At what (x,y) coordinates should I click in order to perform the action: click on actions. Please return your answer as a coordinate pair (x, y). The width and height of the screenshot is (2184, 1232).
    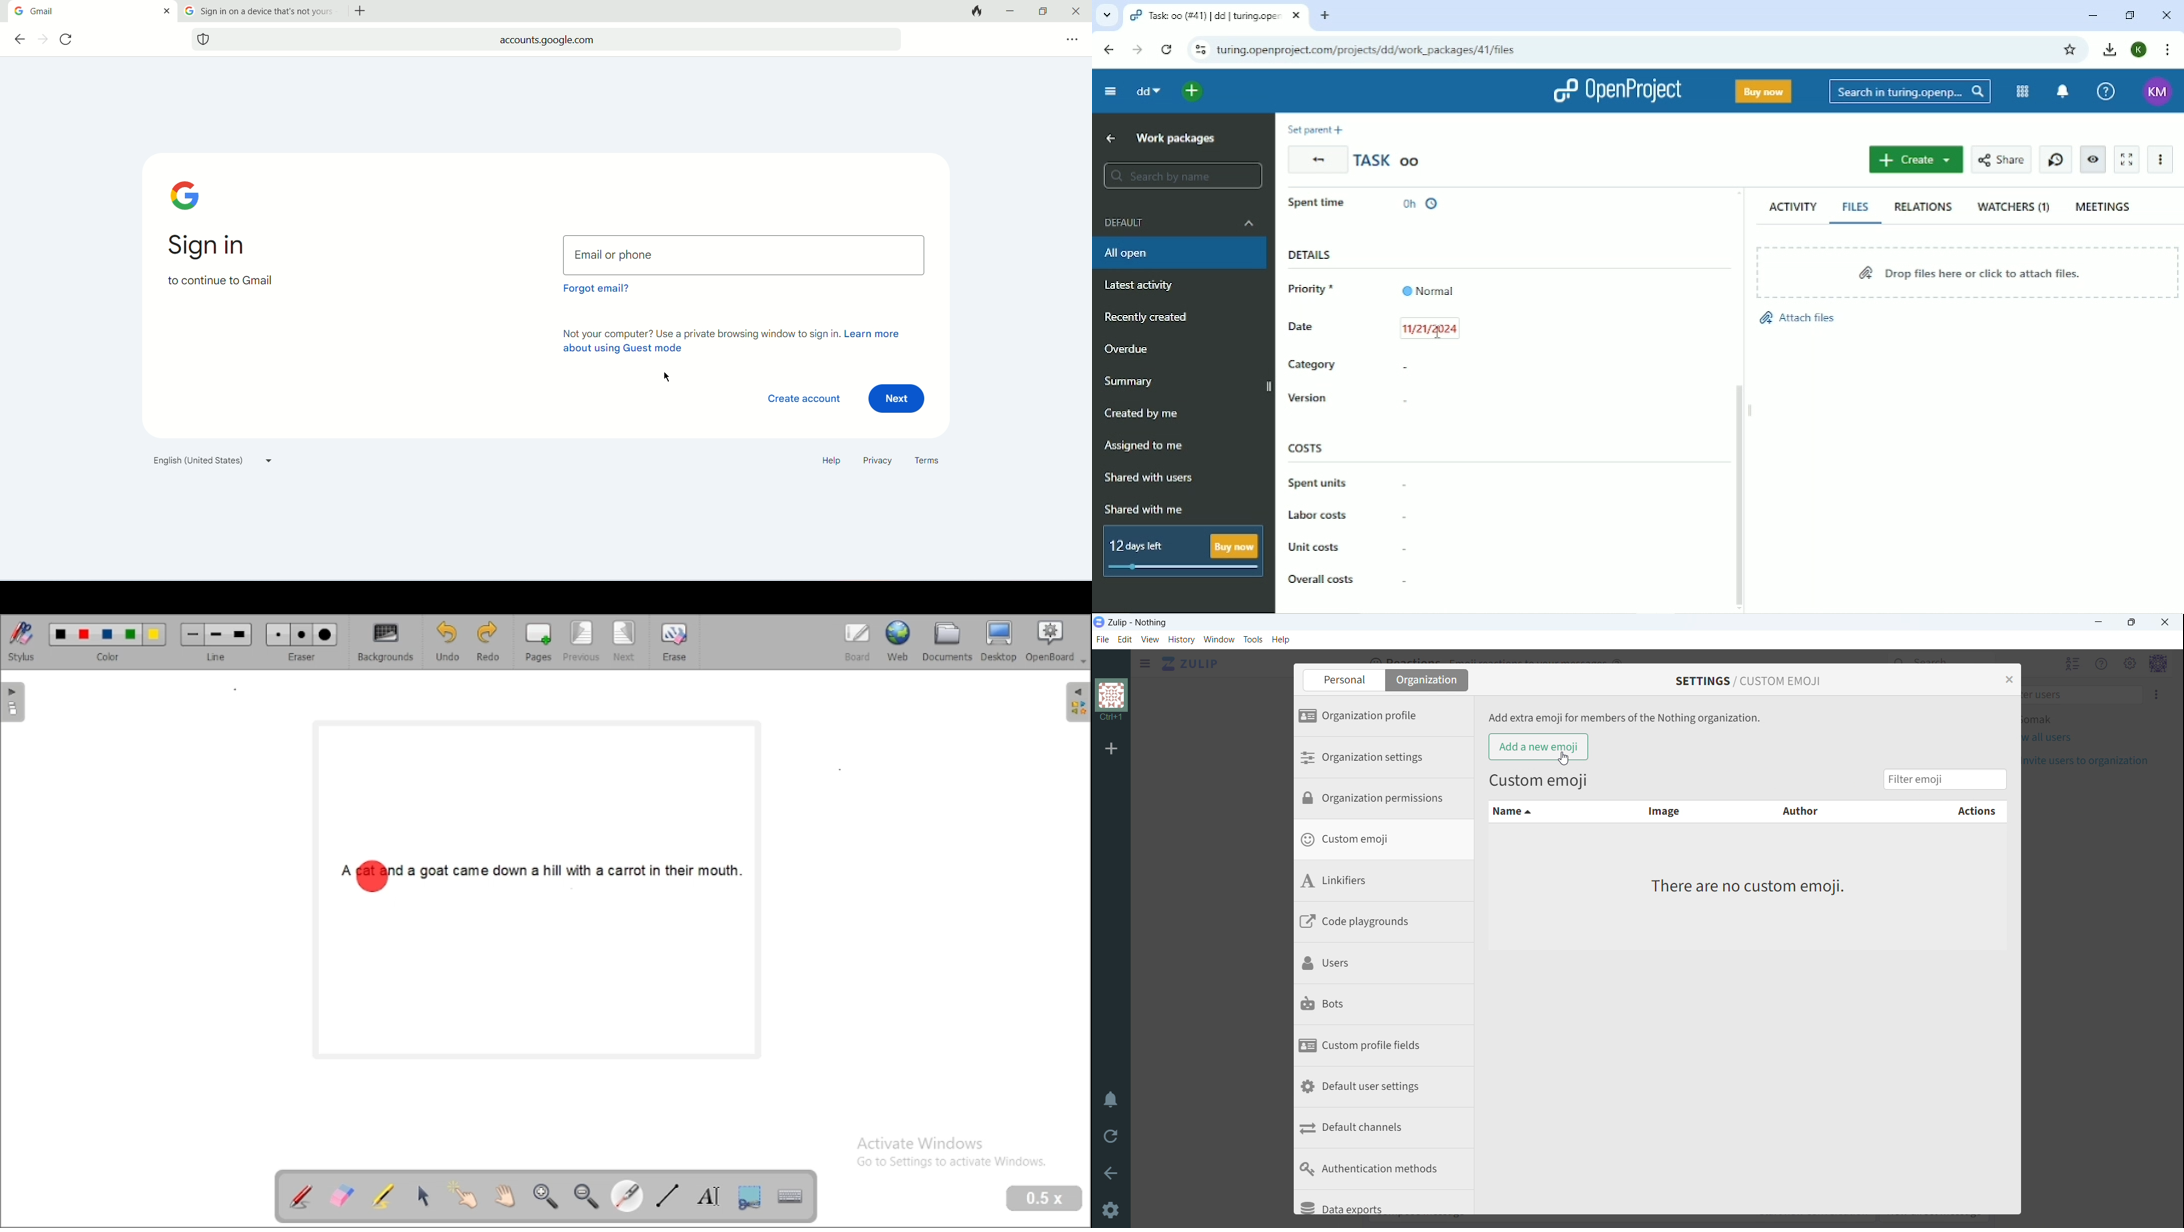
    Looking at the image, I should click on (1937, 812).